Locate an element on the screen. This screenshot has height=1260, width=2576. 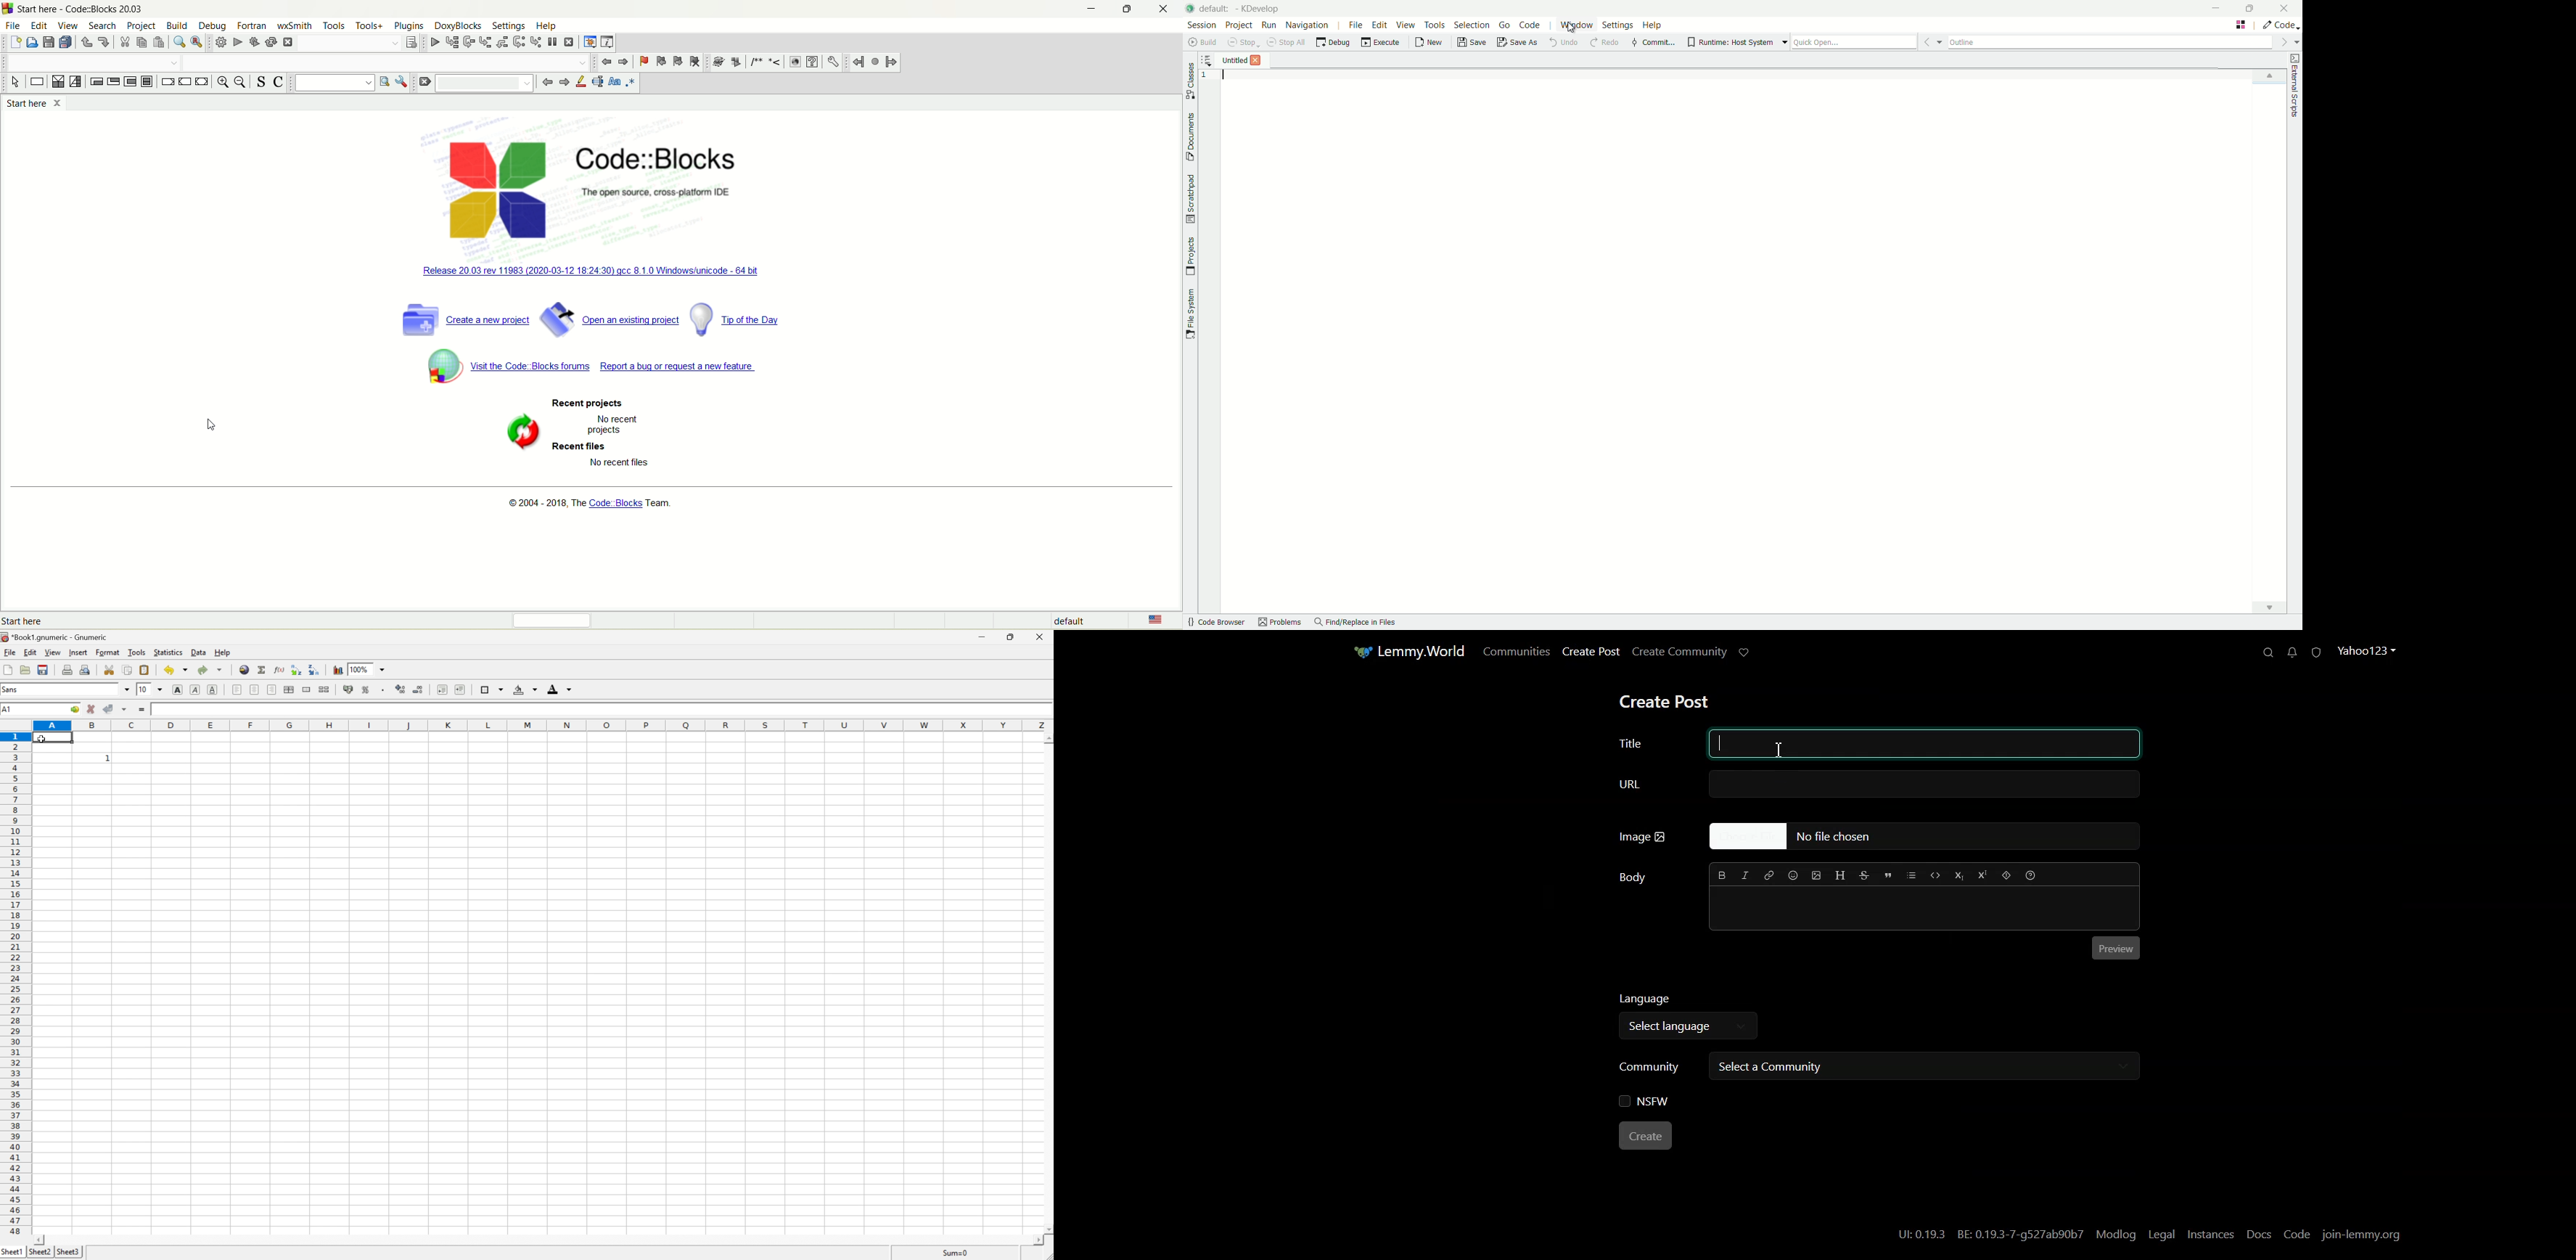
recent files is located at coordinates (583, 449).